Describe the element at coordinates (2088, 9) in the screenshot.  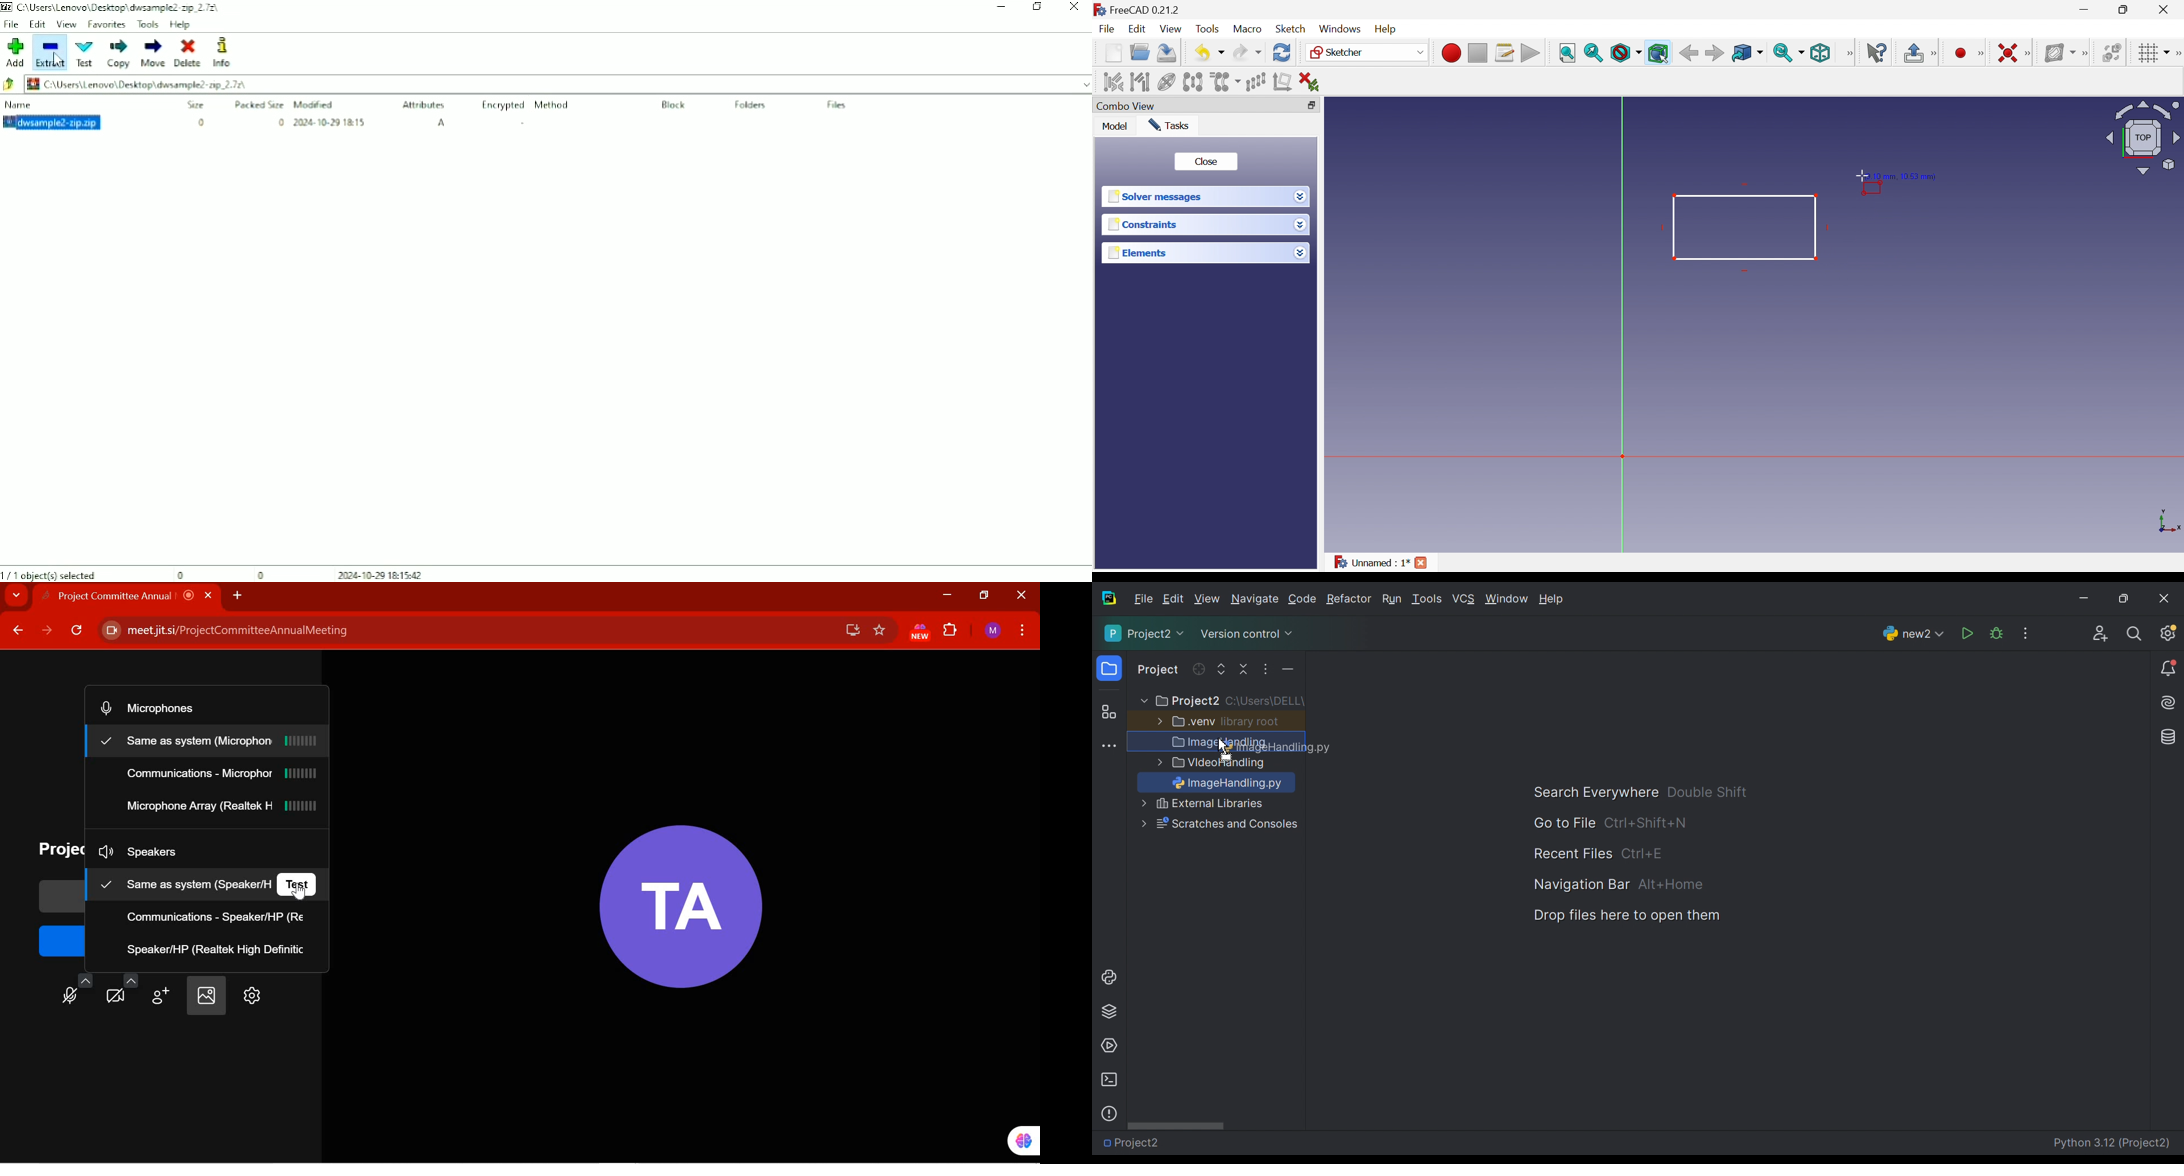
I see `Minimize` at that location.